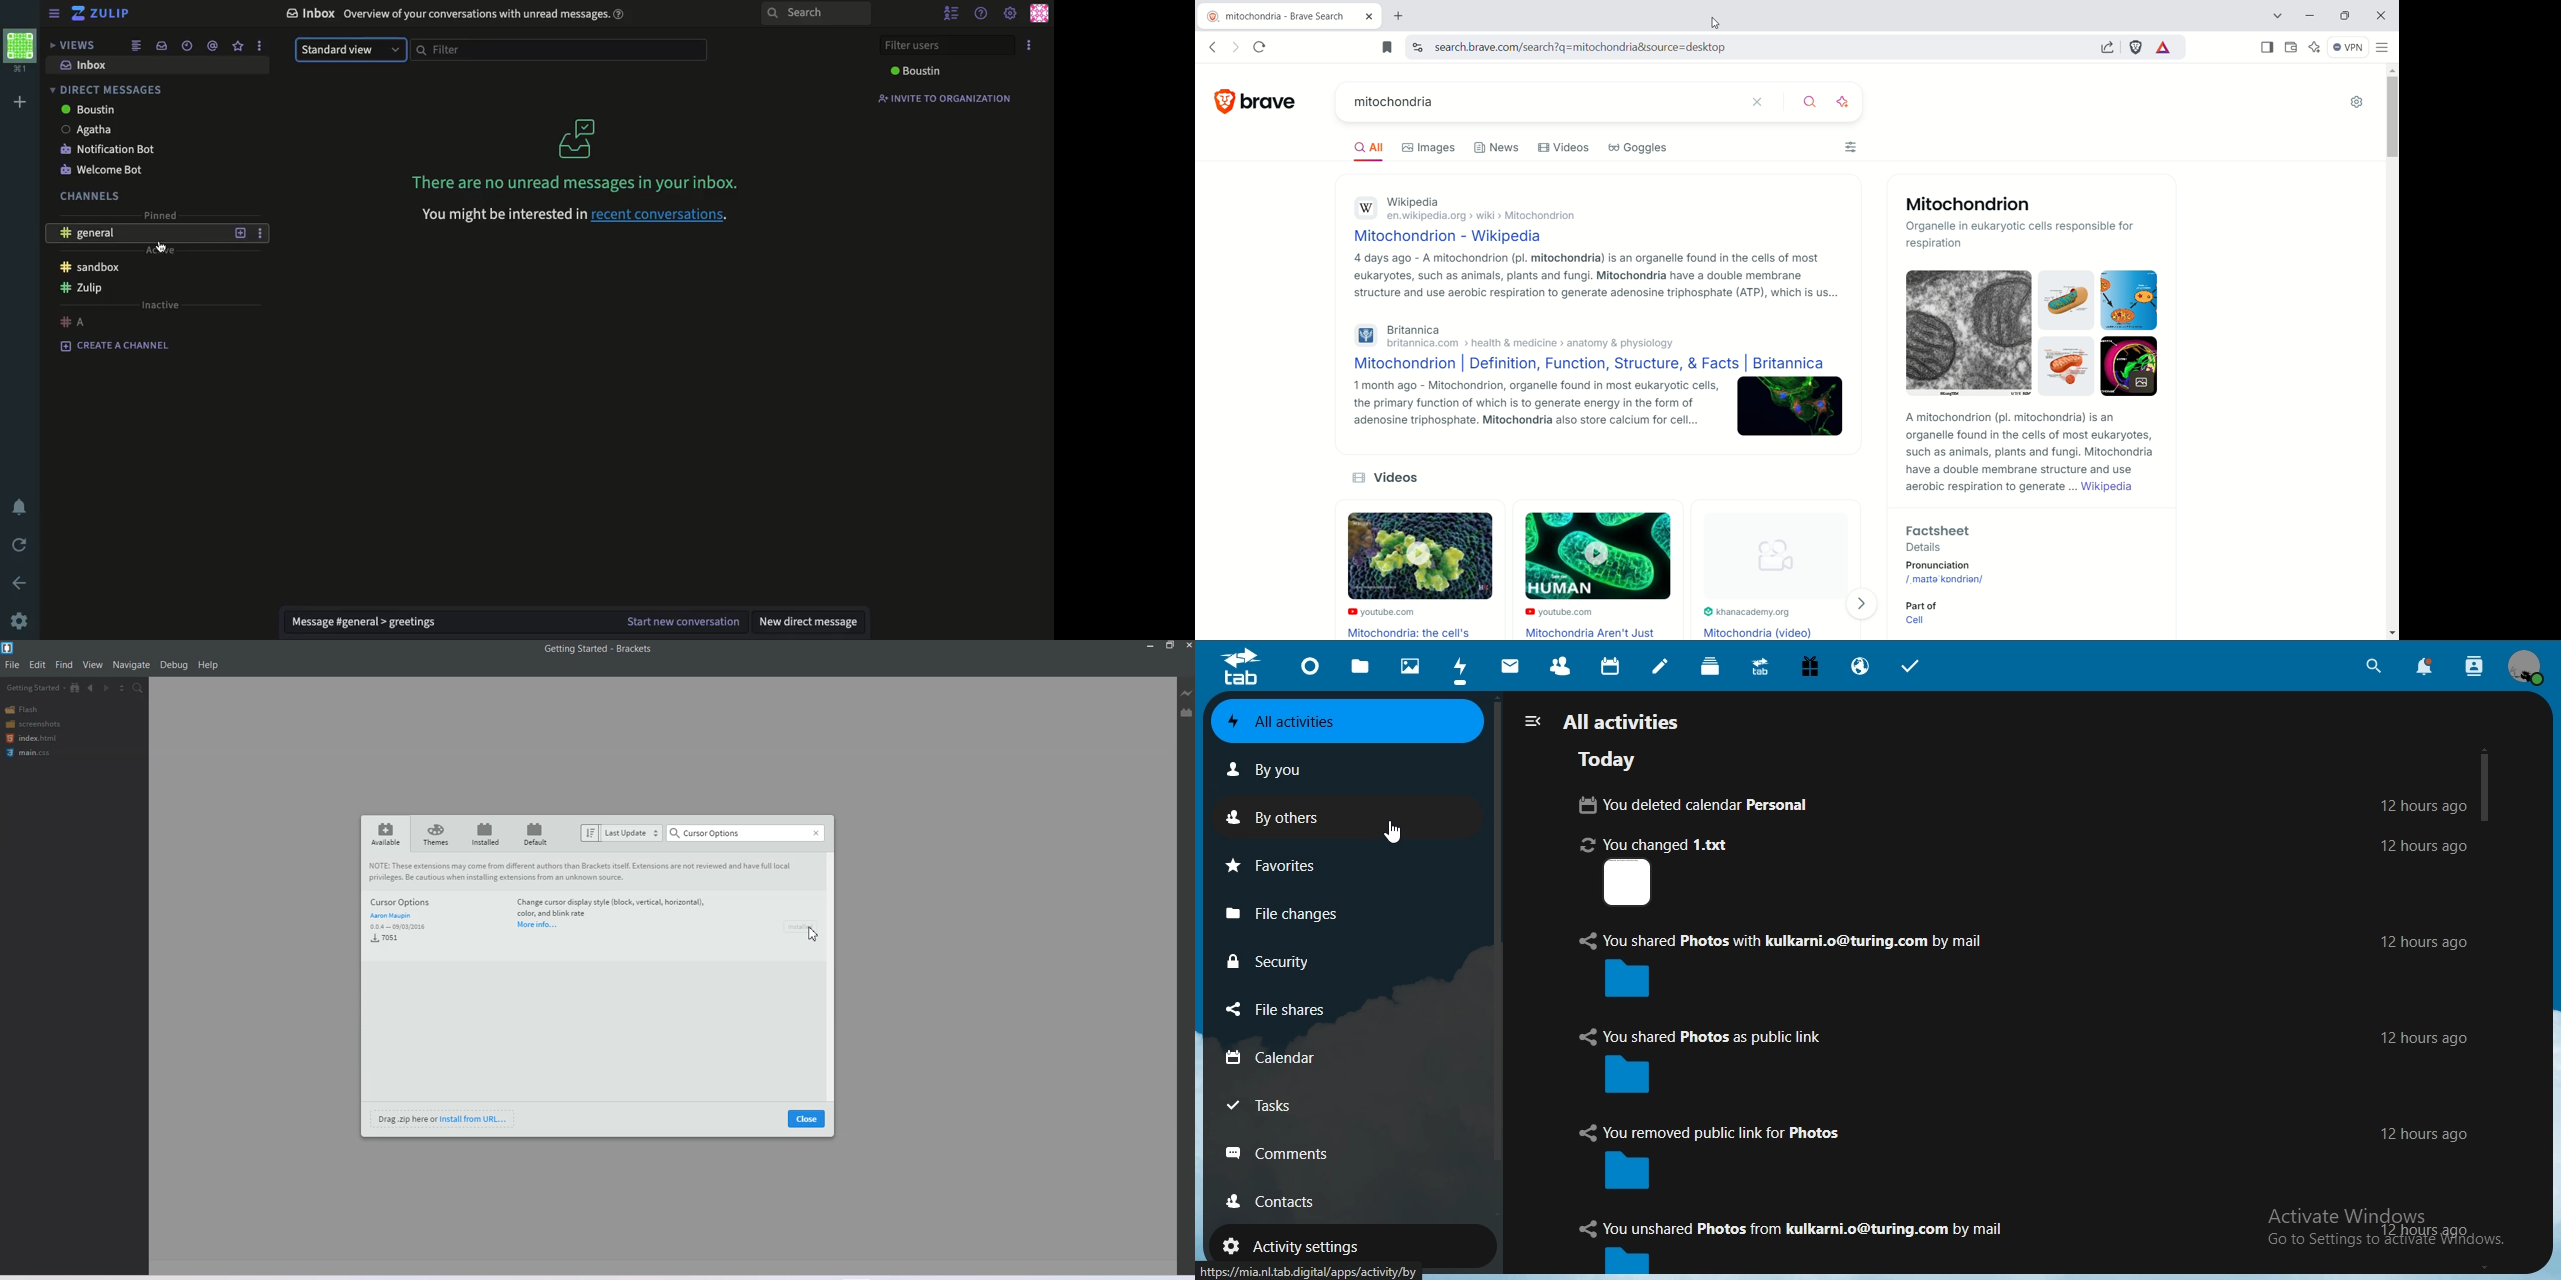 Image resolution: width=2576 pixels, height=1288 pixels. I want to click on today, so click(1610, 762).